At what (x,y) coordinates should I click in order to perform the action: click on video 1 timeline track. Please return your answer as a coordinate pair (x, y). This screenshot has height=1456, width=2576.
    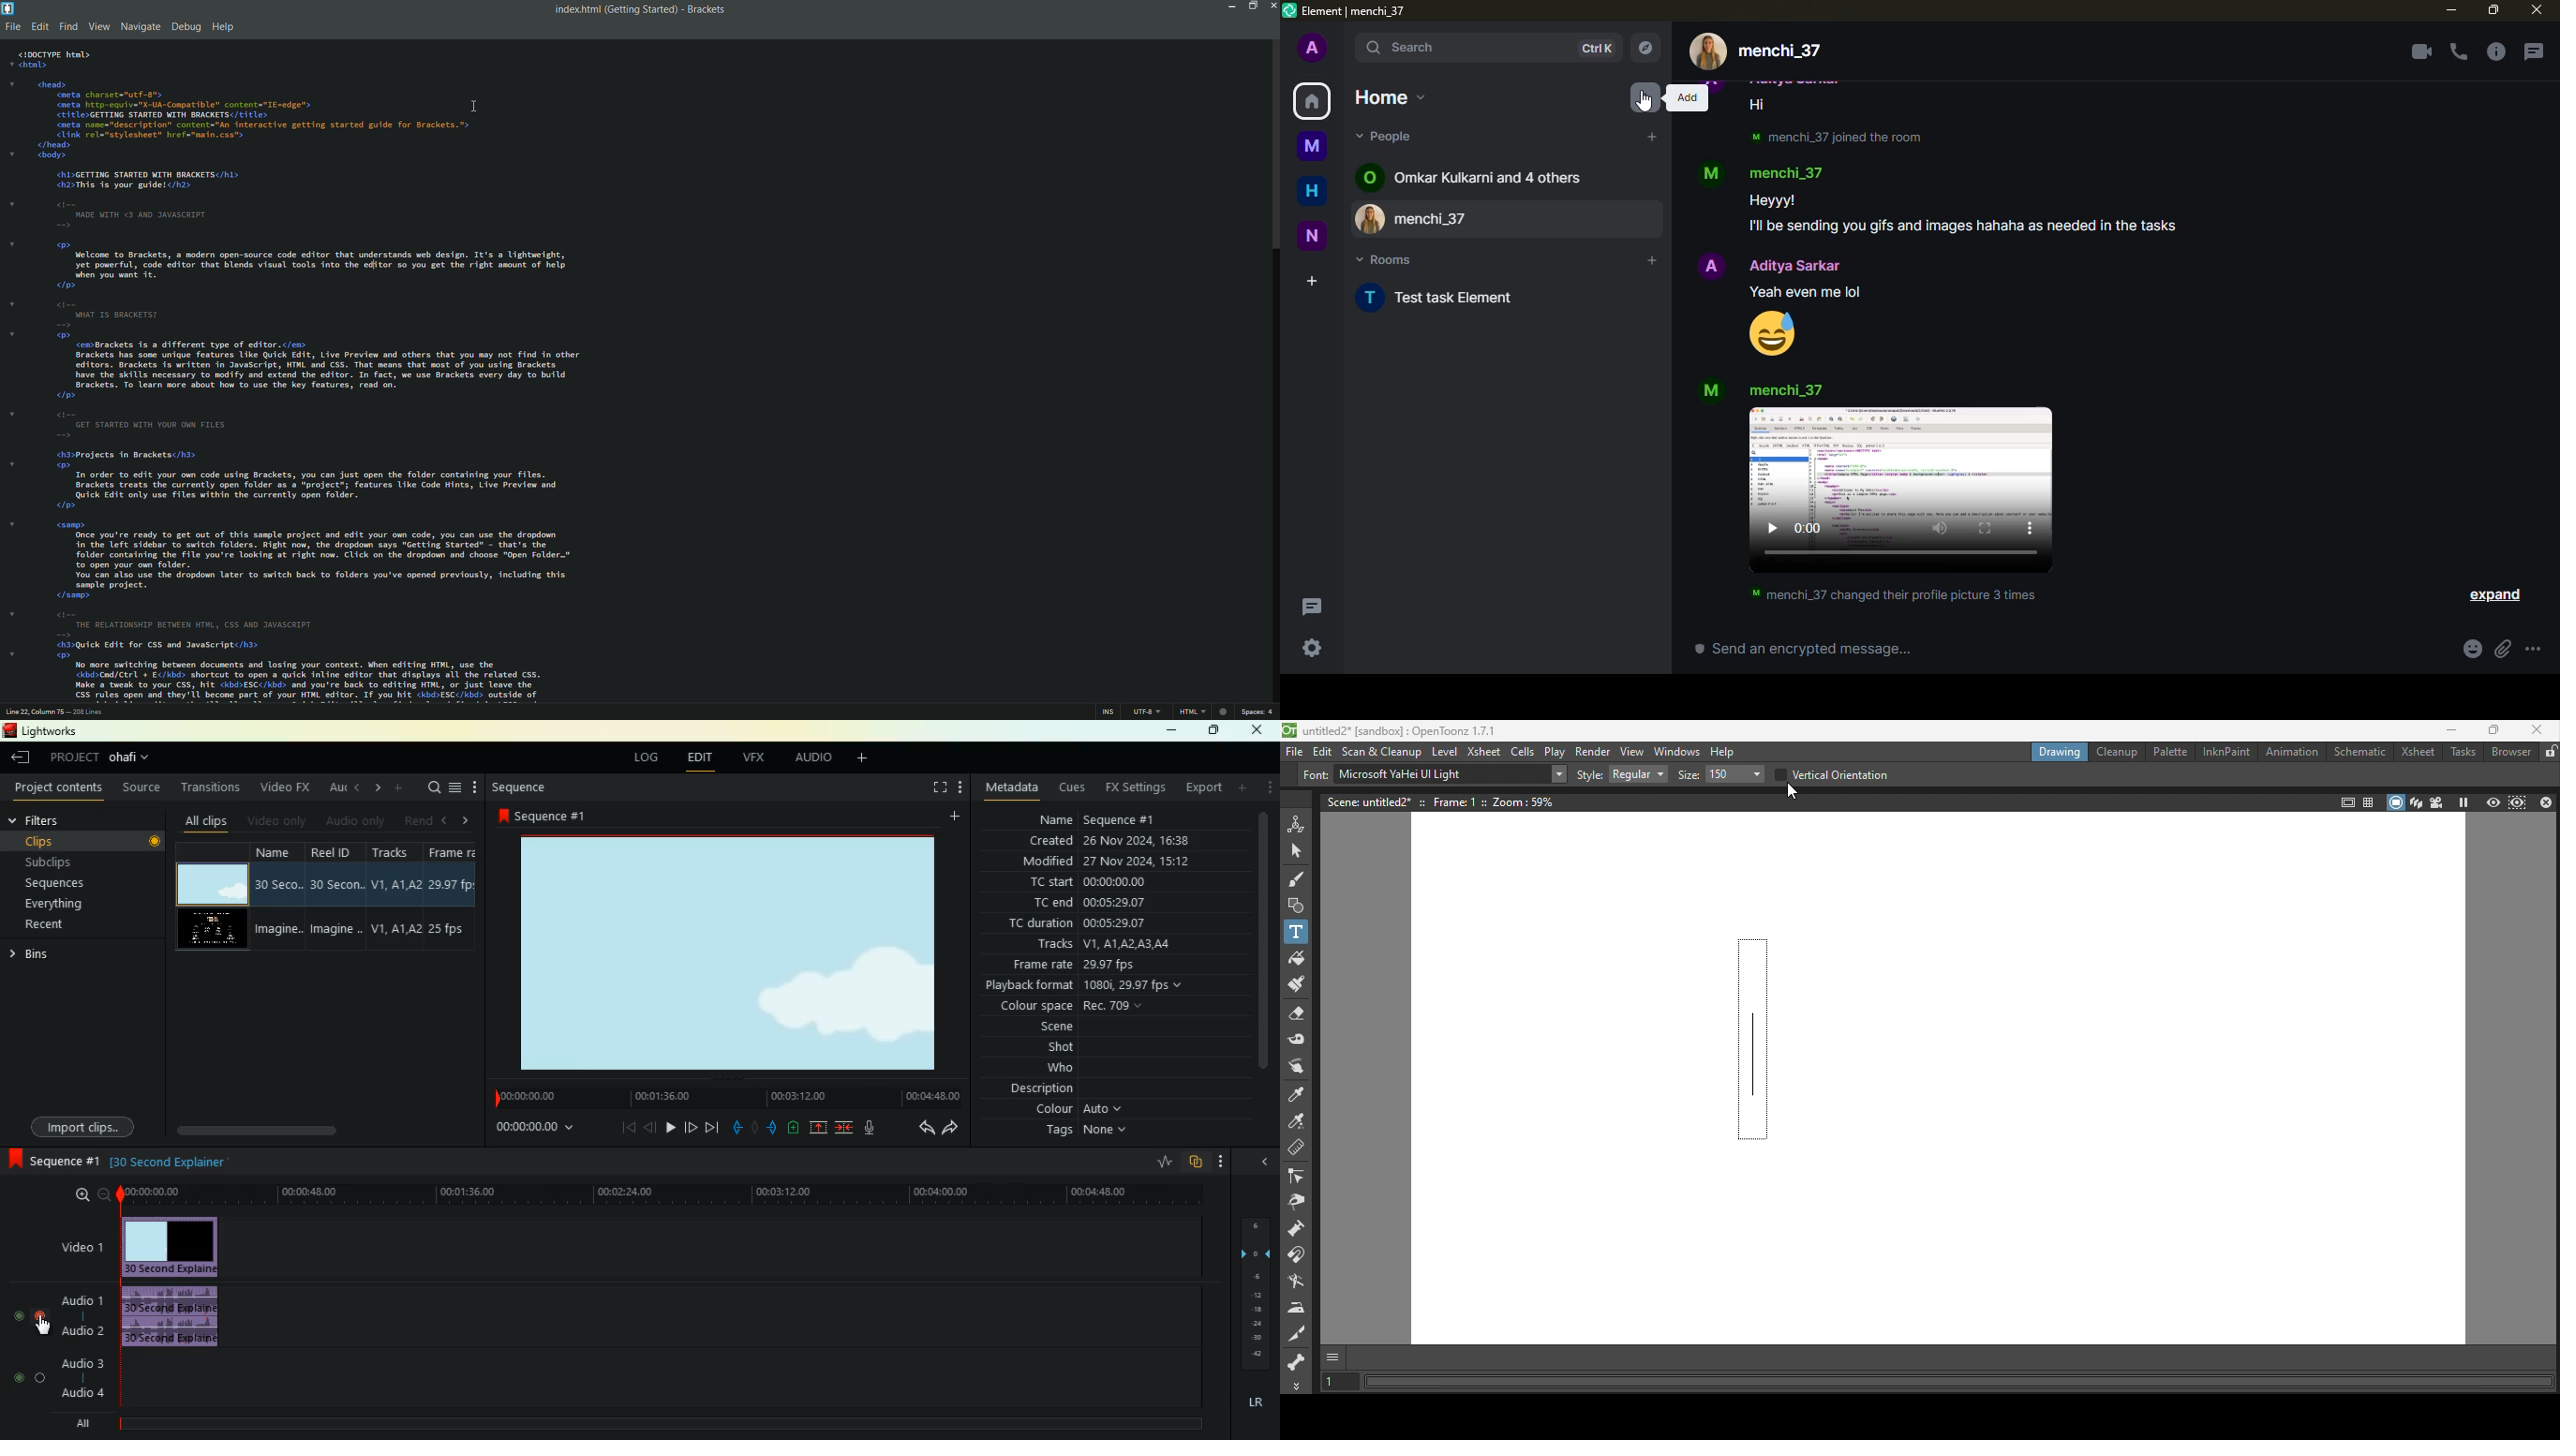
    Looking at the image, I should click on (716, 1247).